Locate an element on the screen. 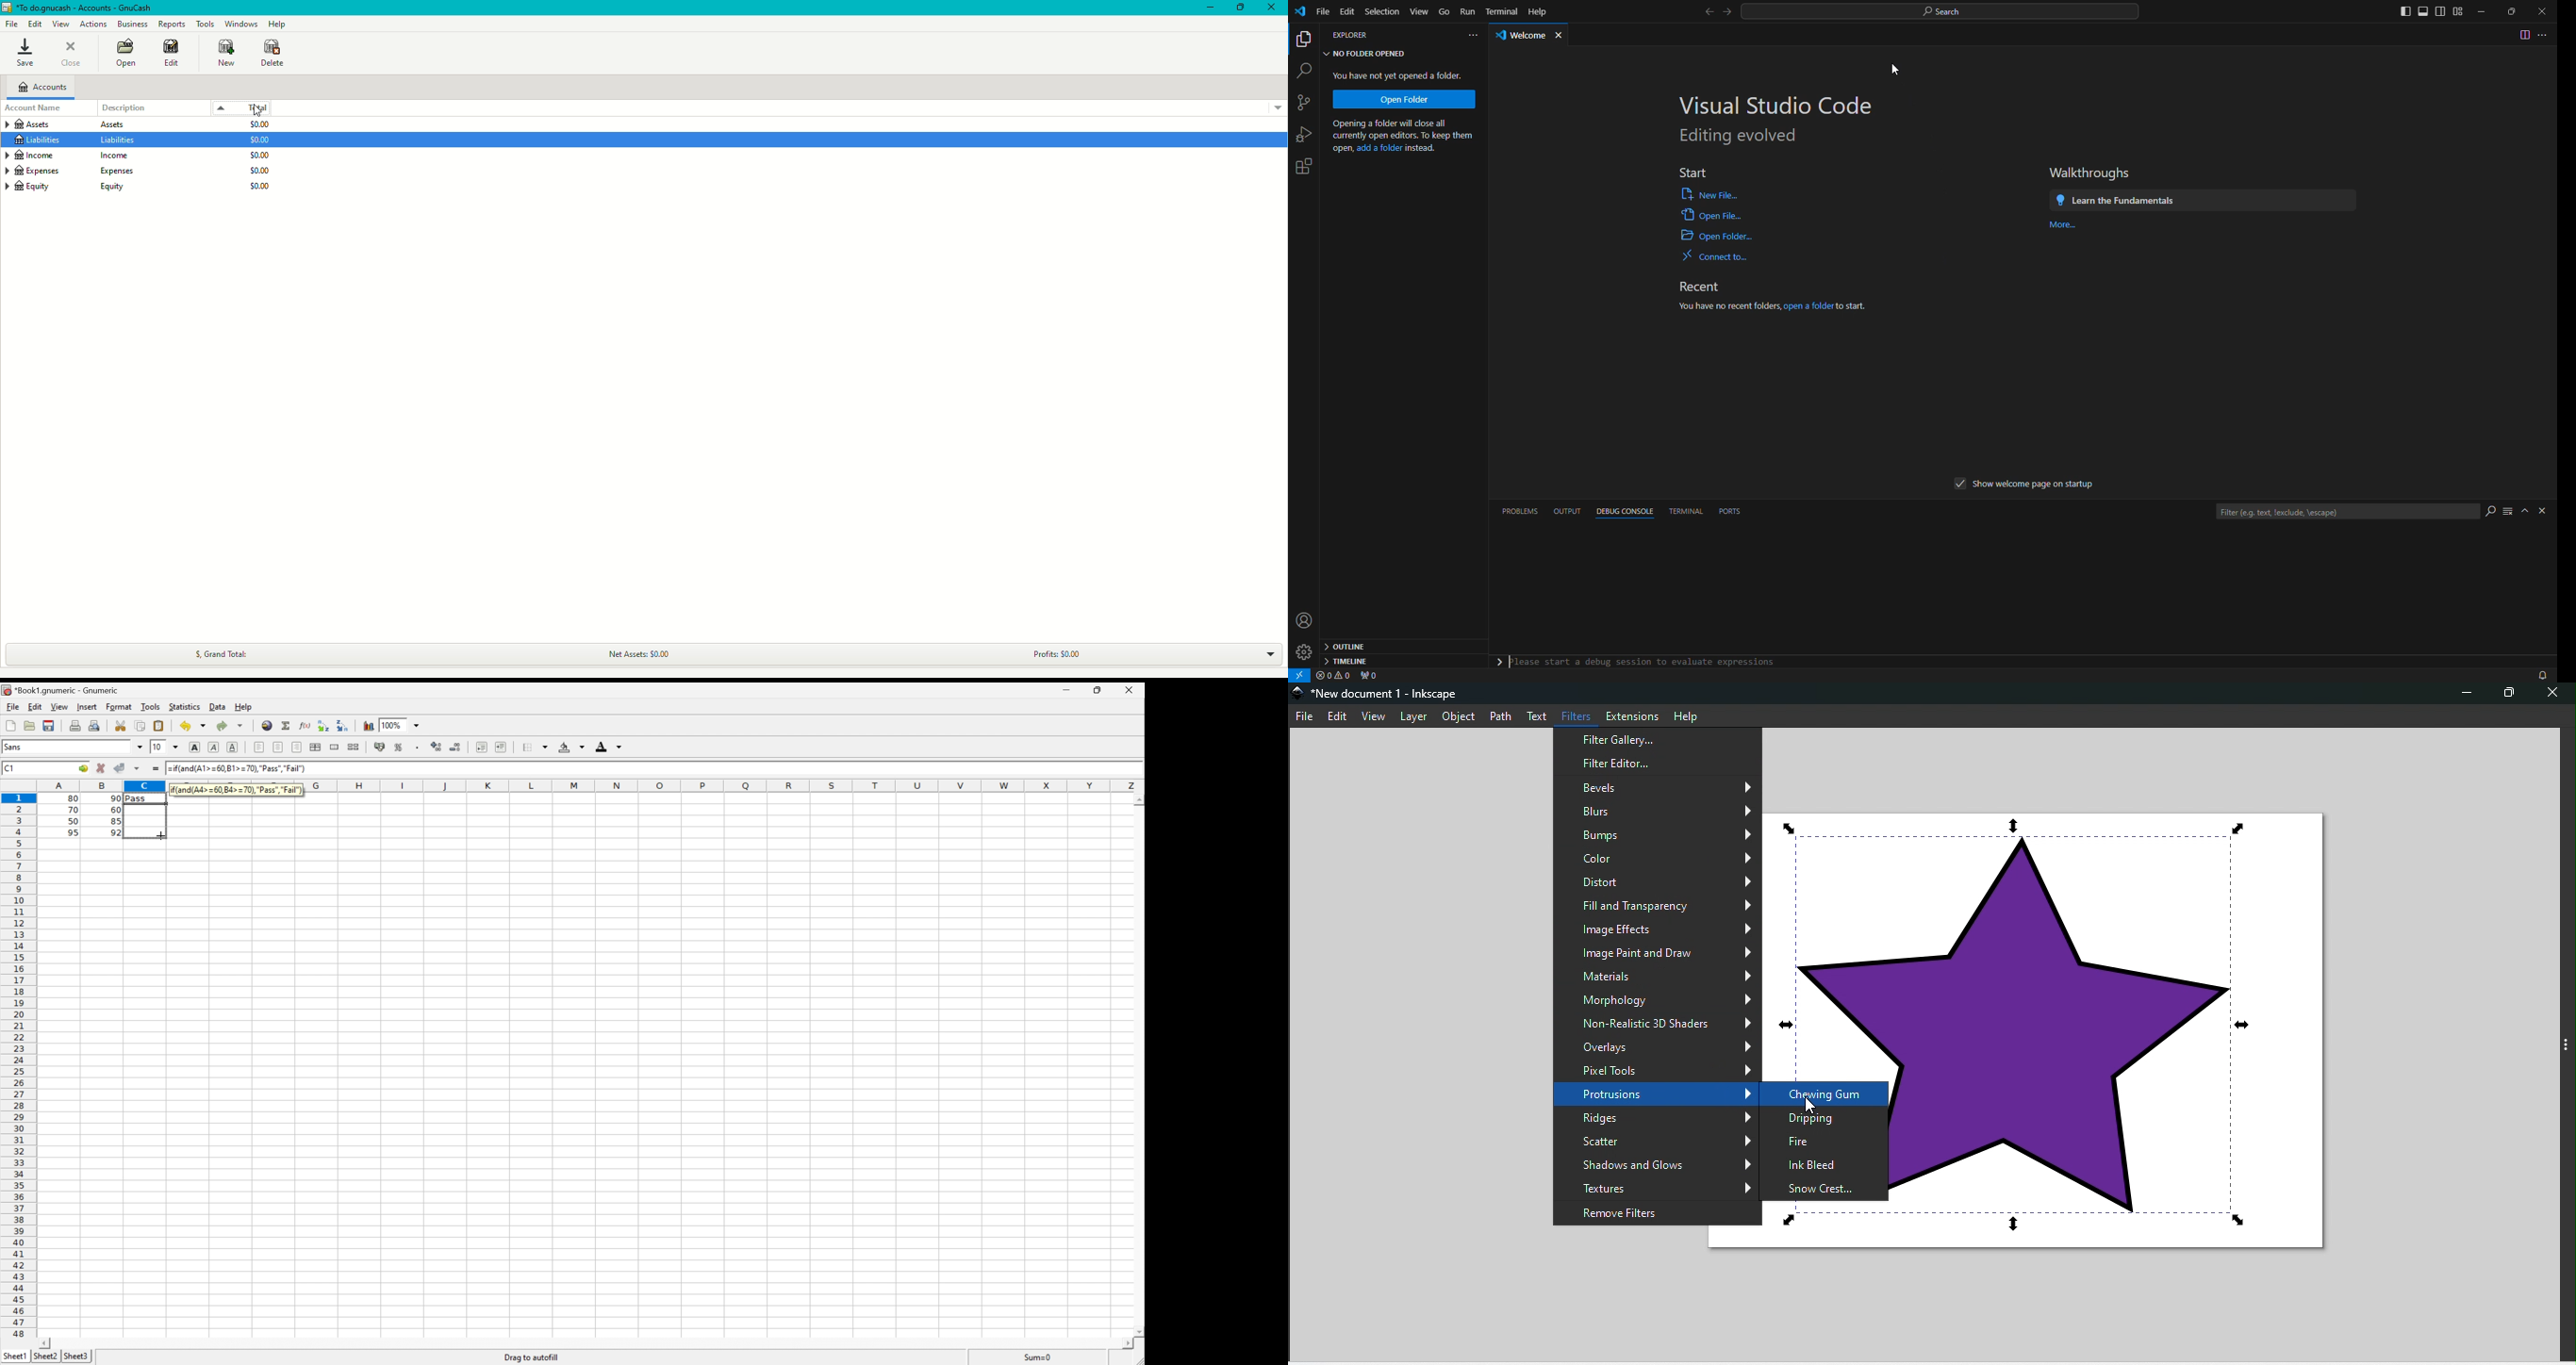  =IF(AND(A1>=60,B1>=70),"Pass","Fail") is located at coordinates (236, 788).